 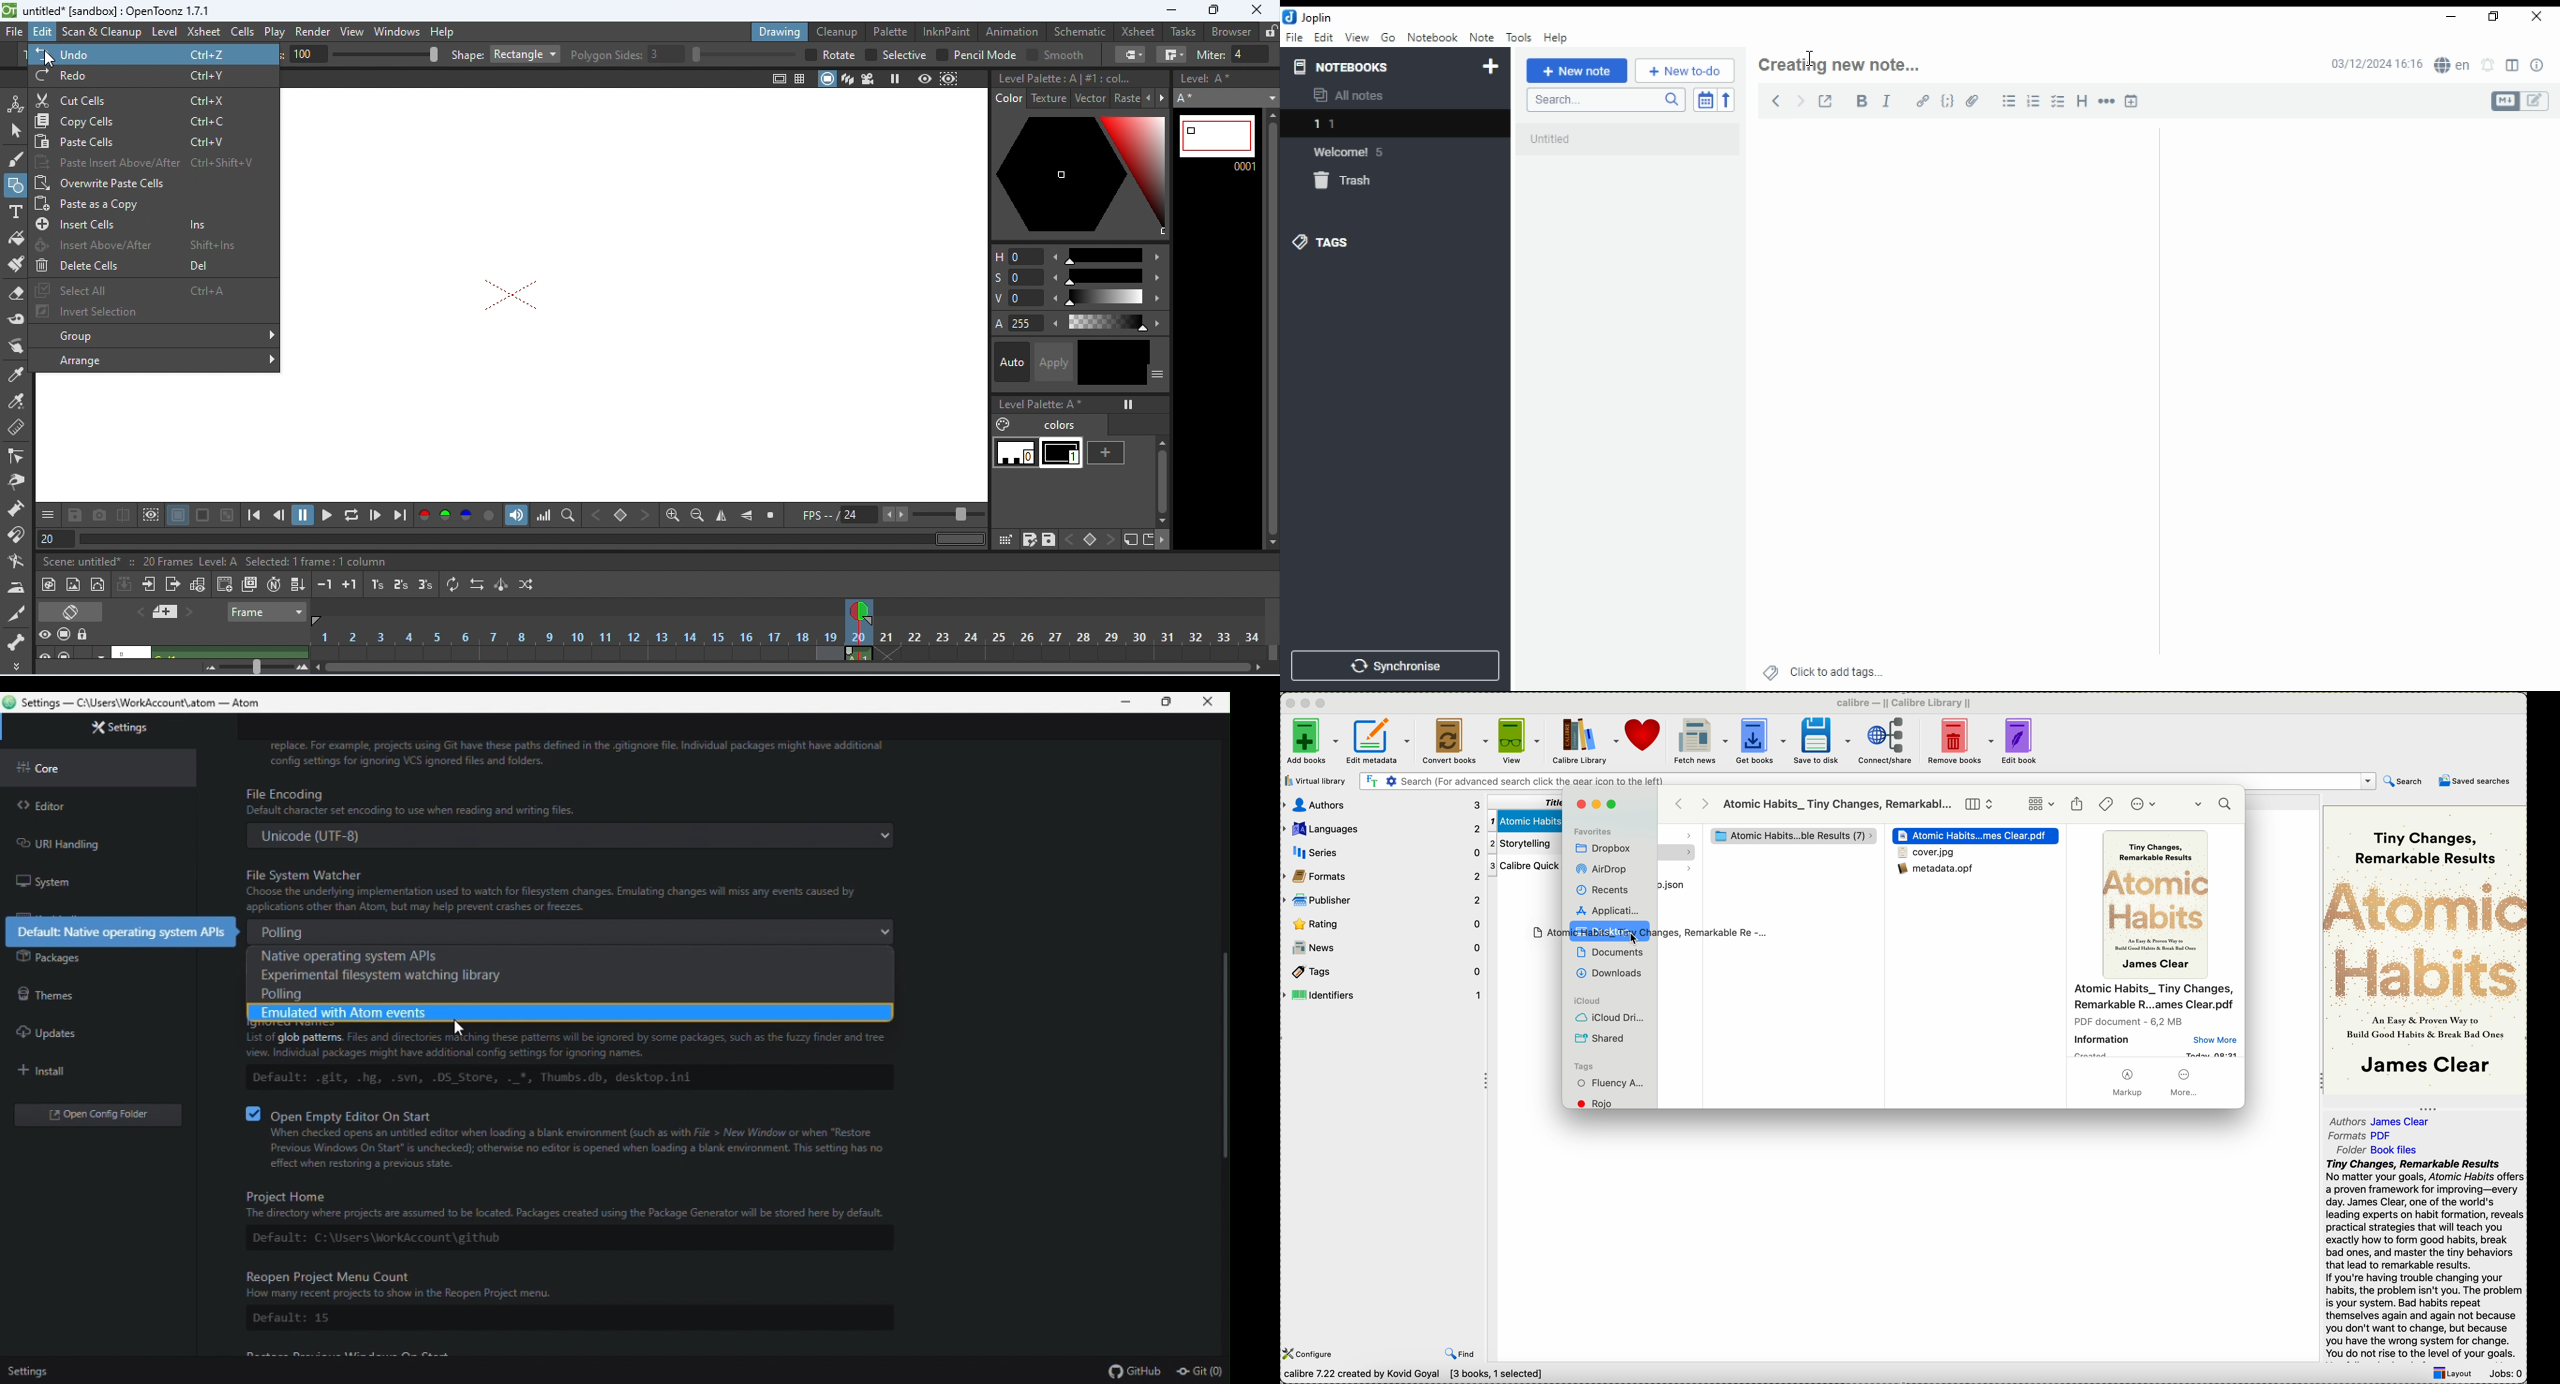 What do you see at coordinates (1678, 885) in the screenshot?
I see `file` at bounding box center [1678, 885].